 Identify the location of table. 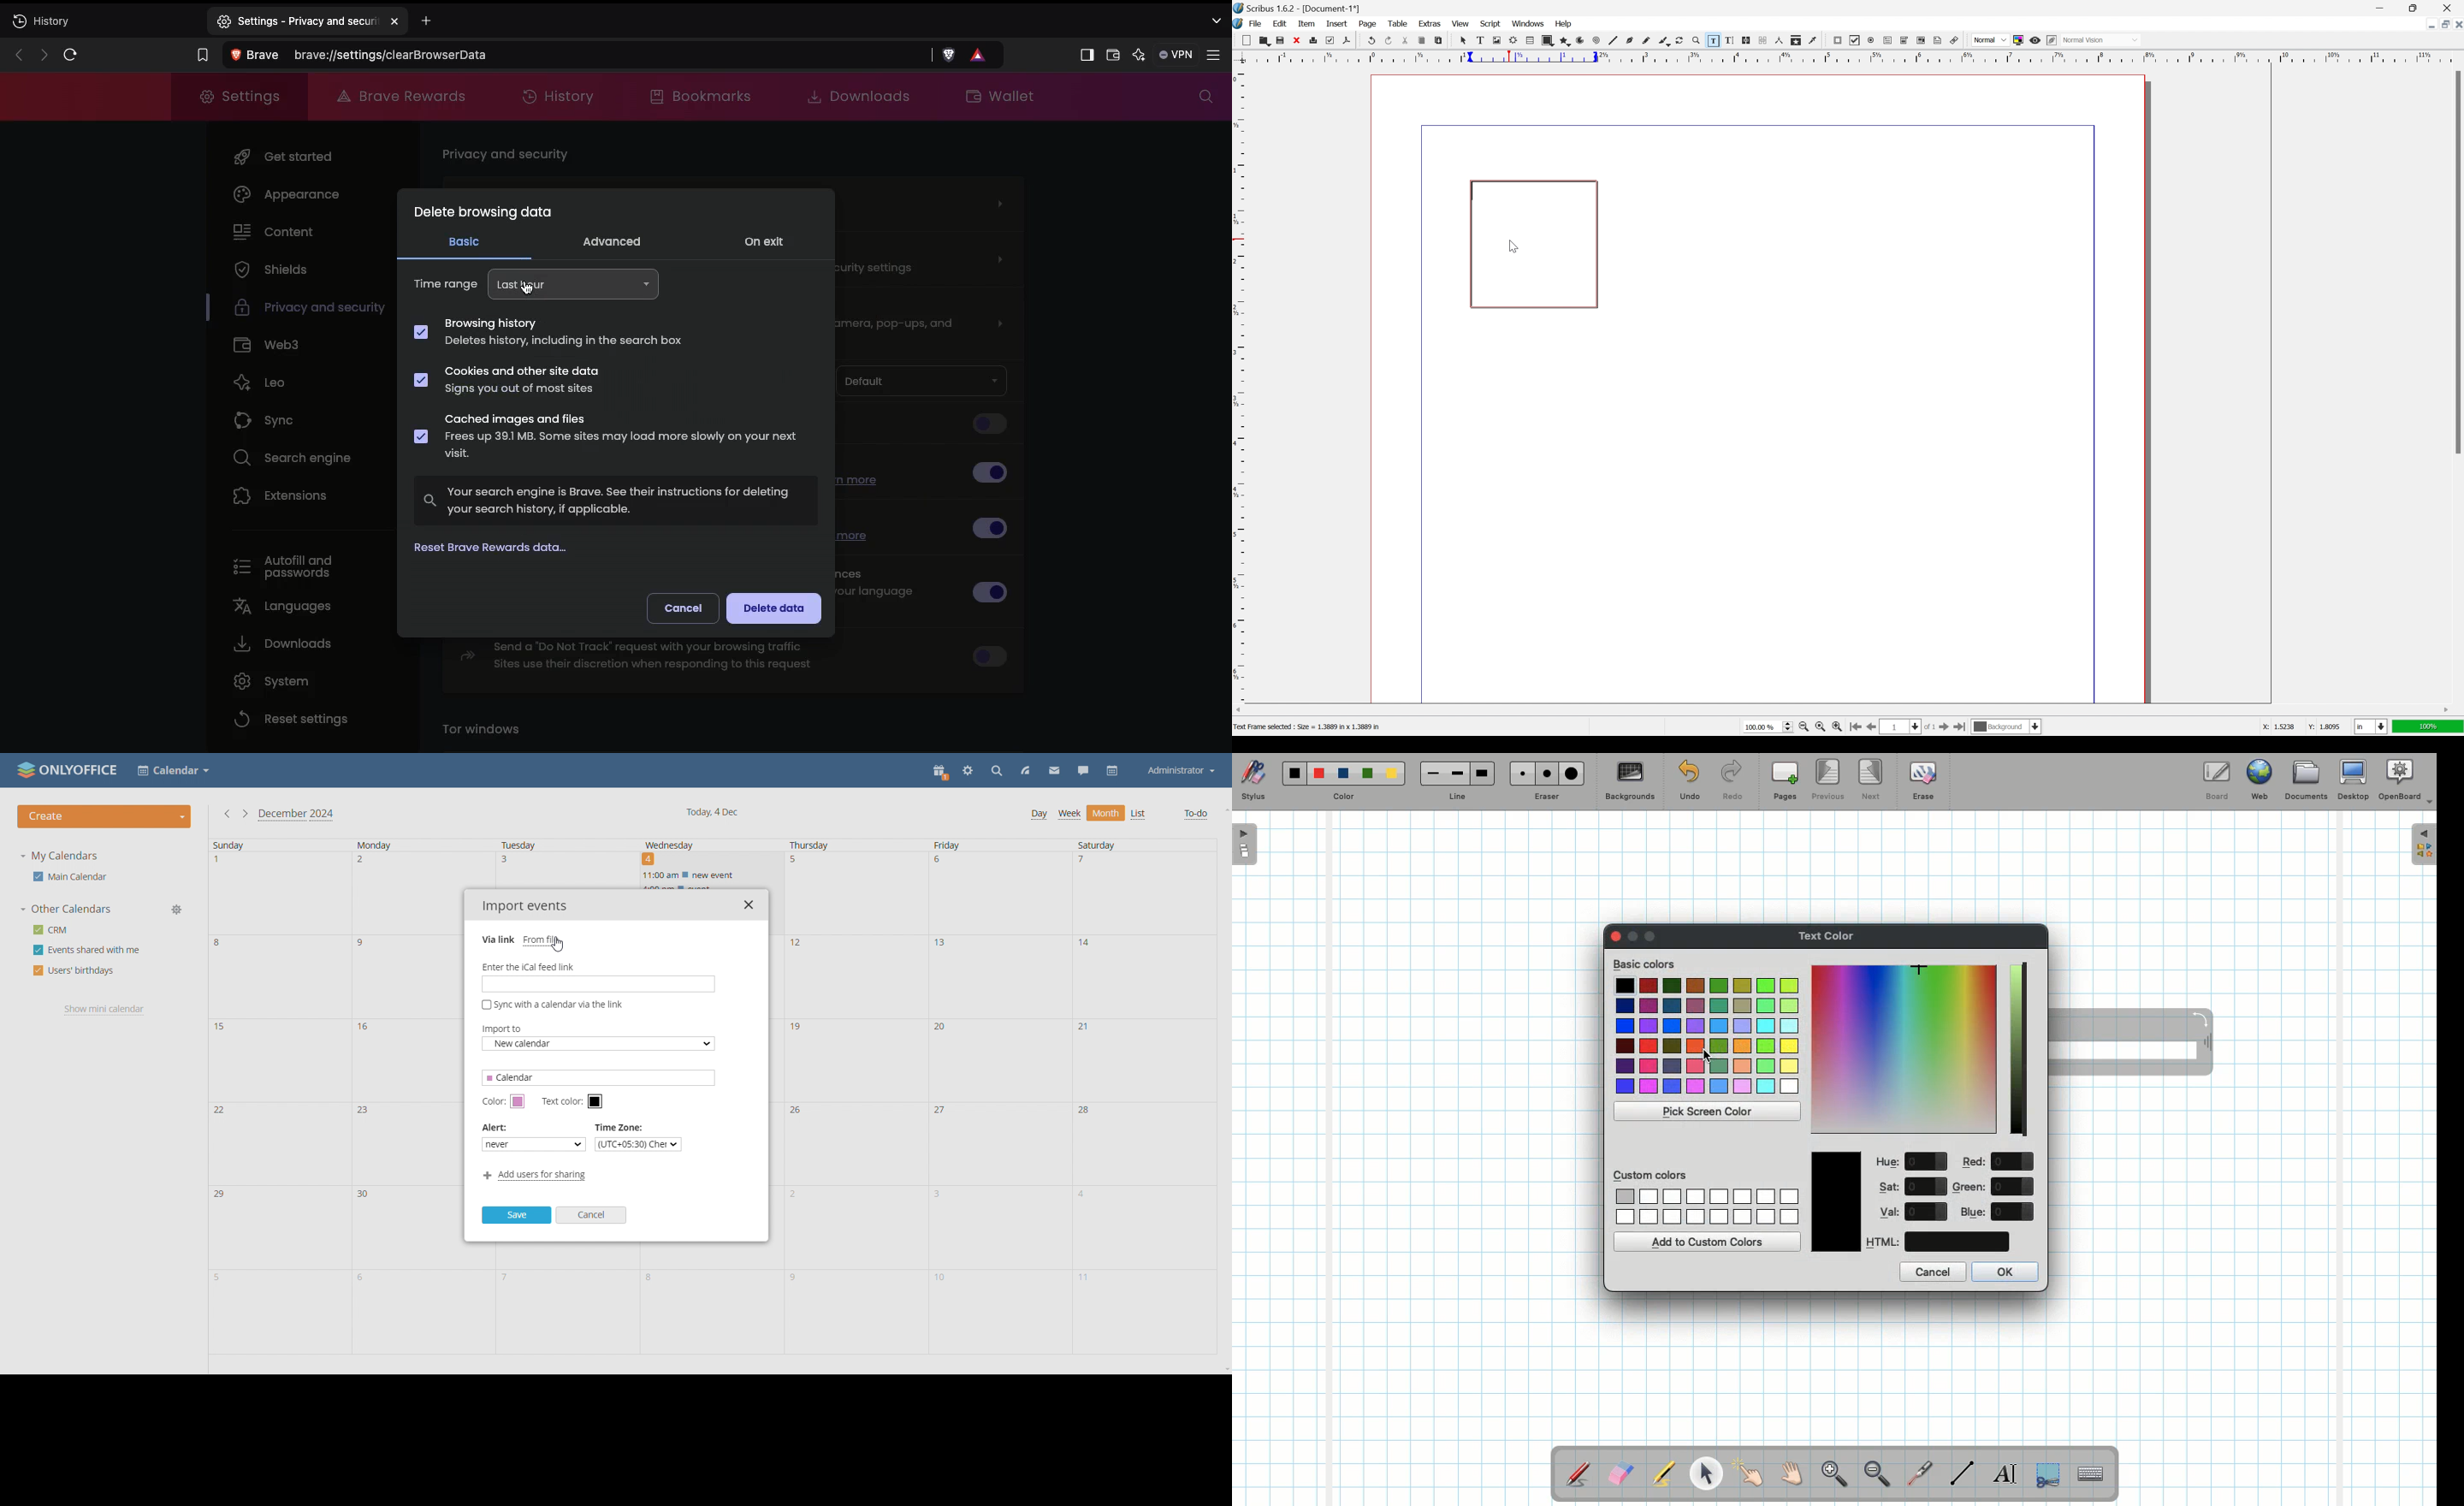
(1530, 40).